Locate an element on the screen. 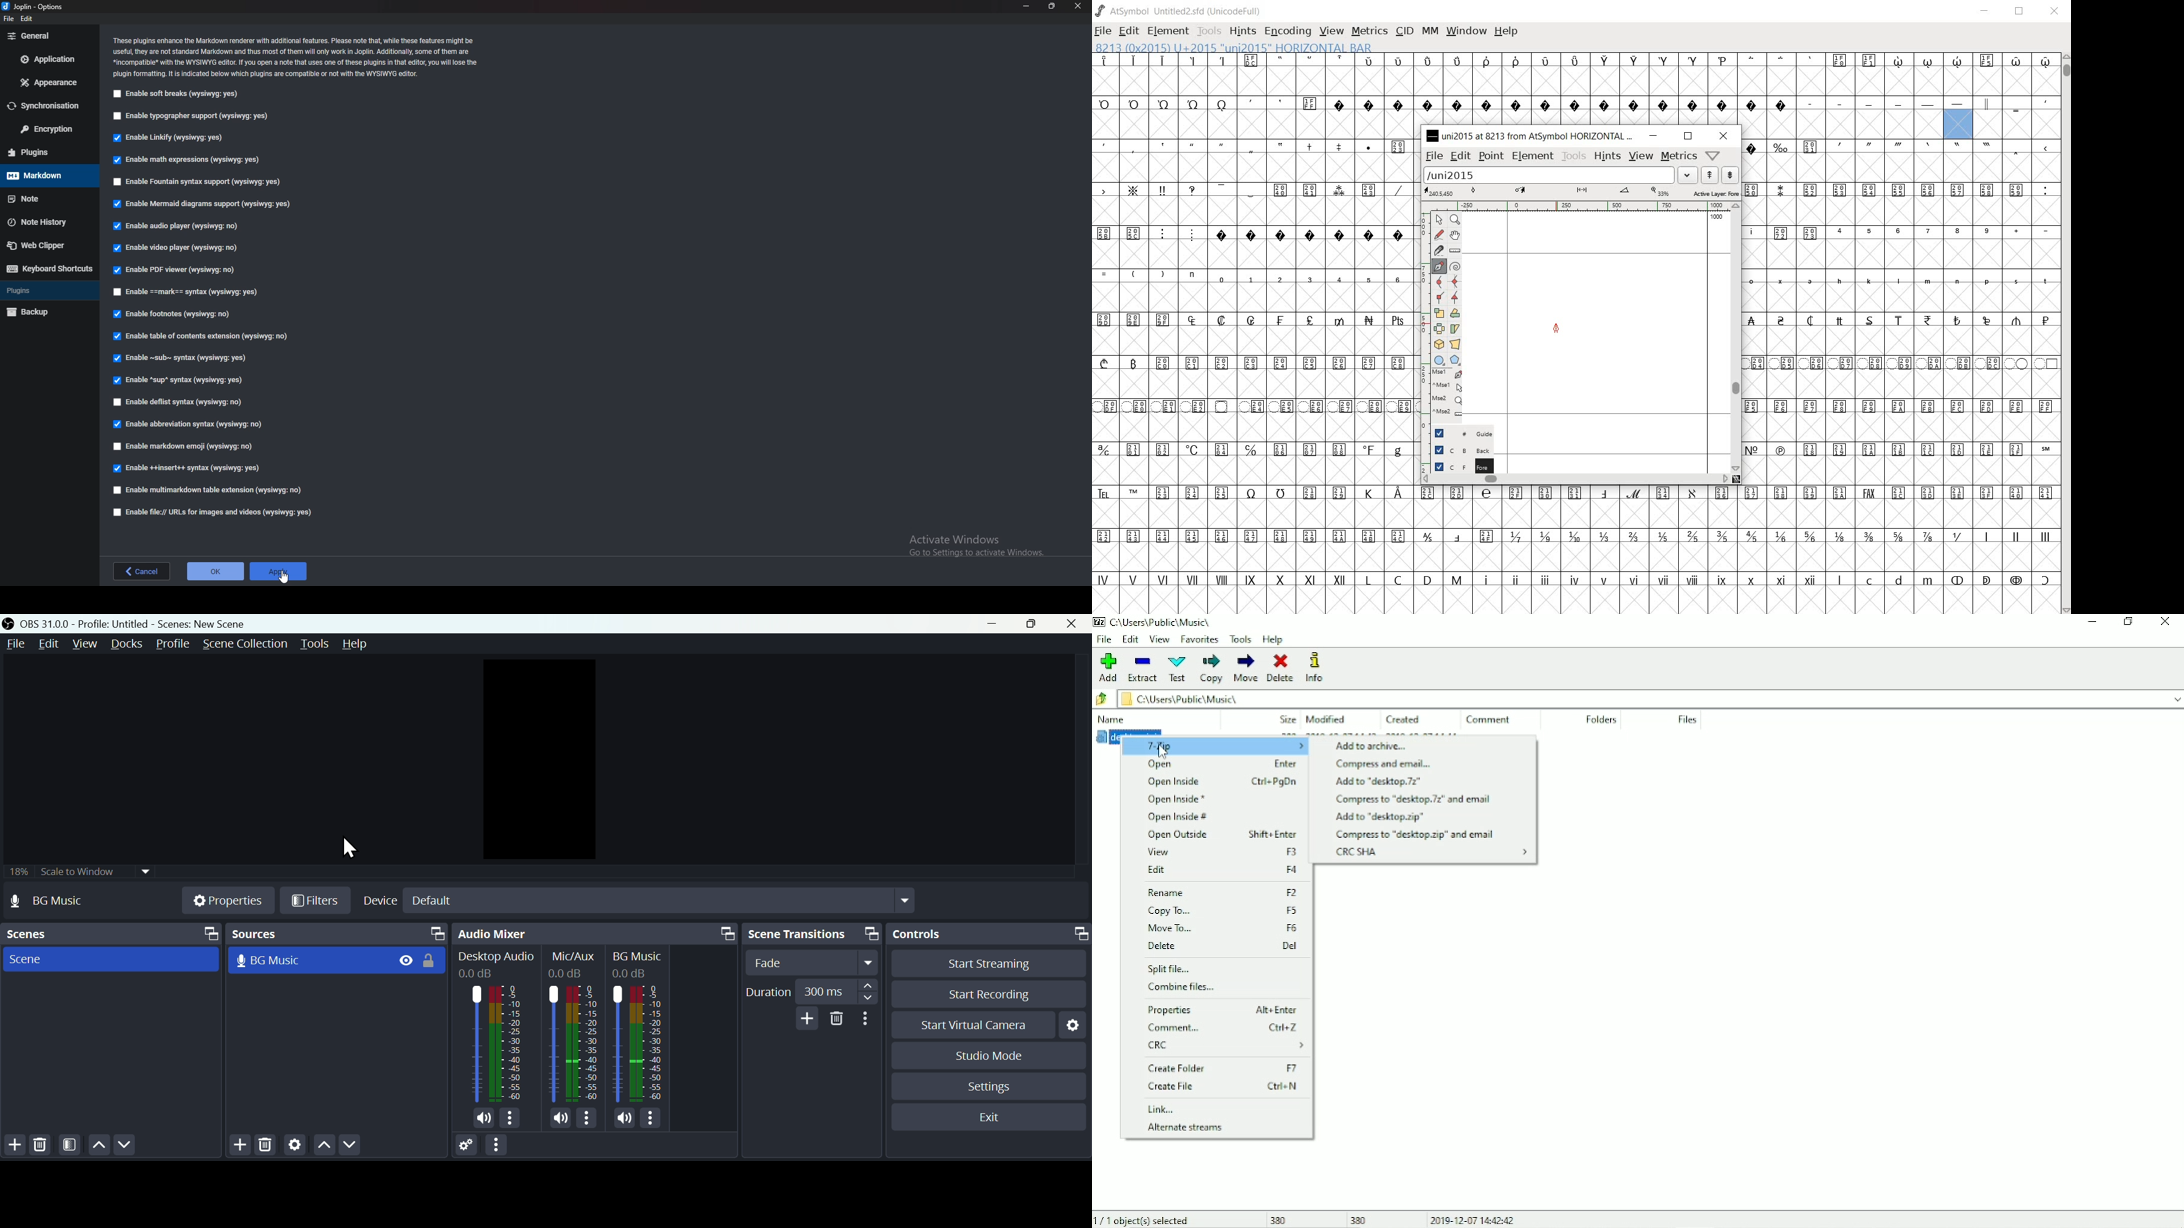  fade is located at coordinates (816, 963).